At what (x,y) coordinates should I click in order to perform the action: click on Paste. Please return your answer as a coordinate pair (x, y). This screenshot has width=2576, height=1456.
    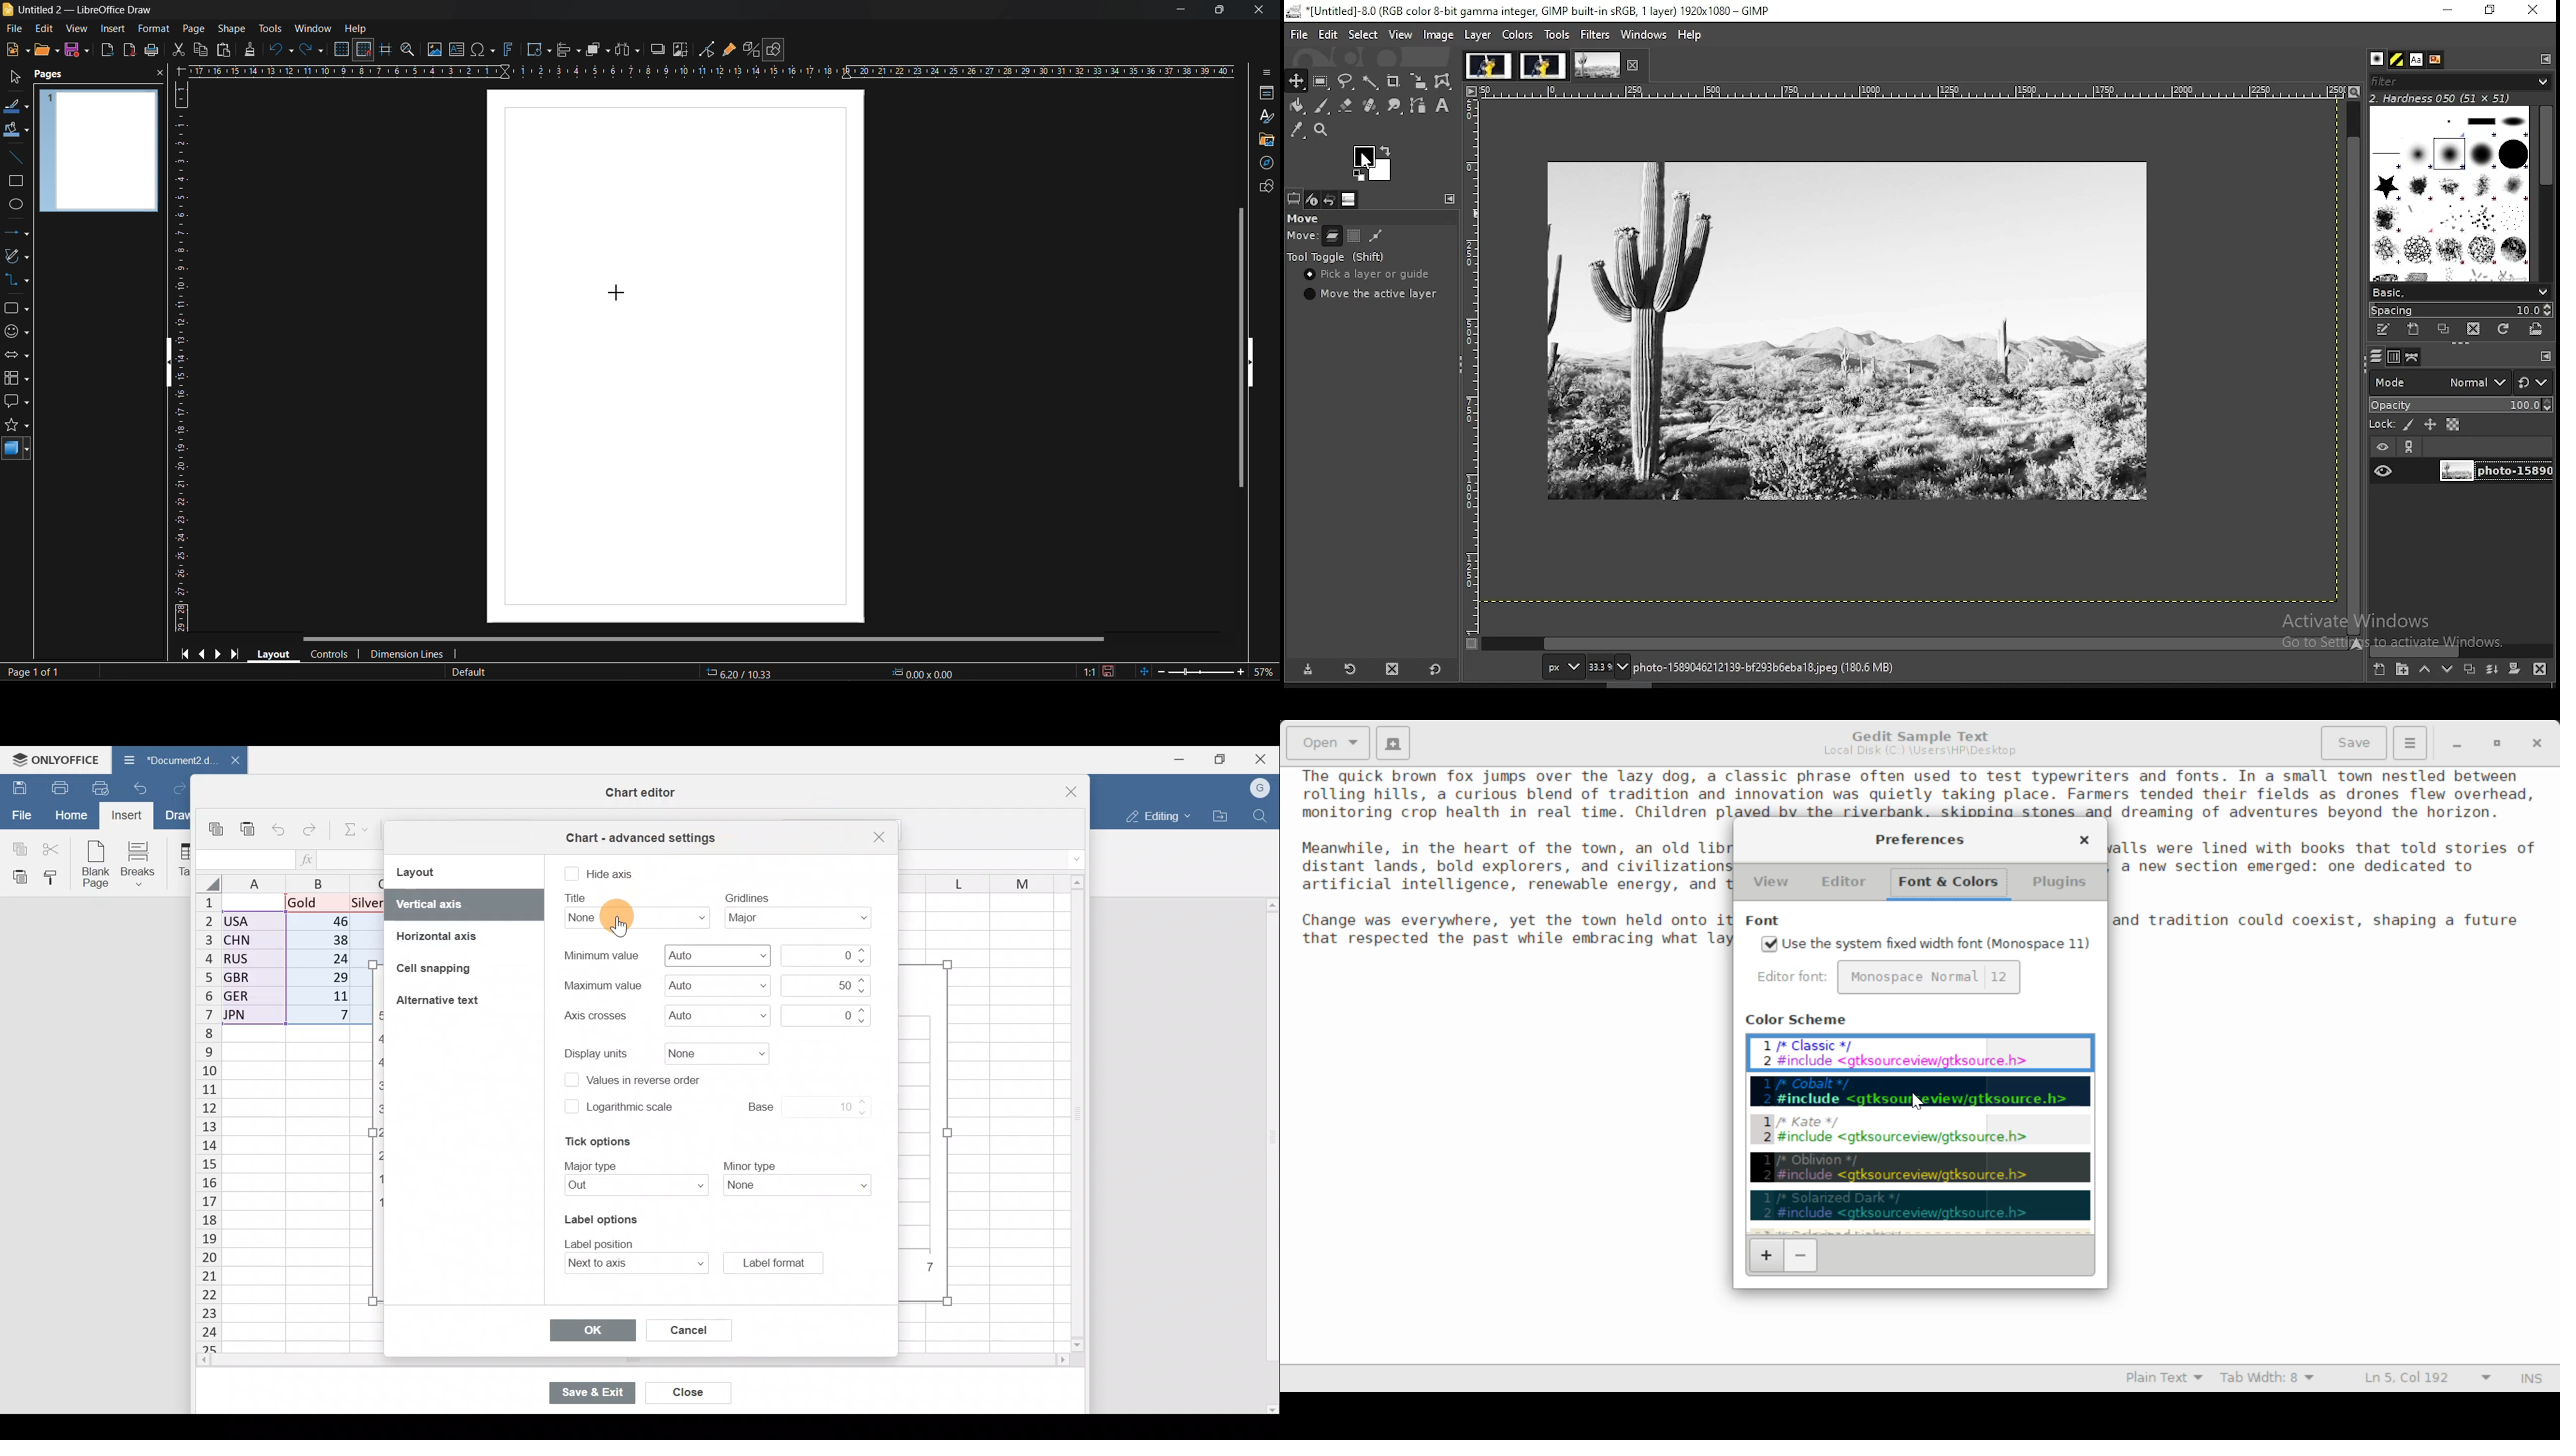
    Looking at the image, I should click on (251, 827).